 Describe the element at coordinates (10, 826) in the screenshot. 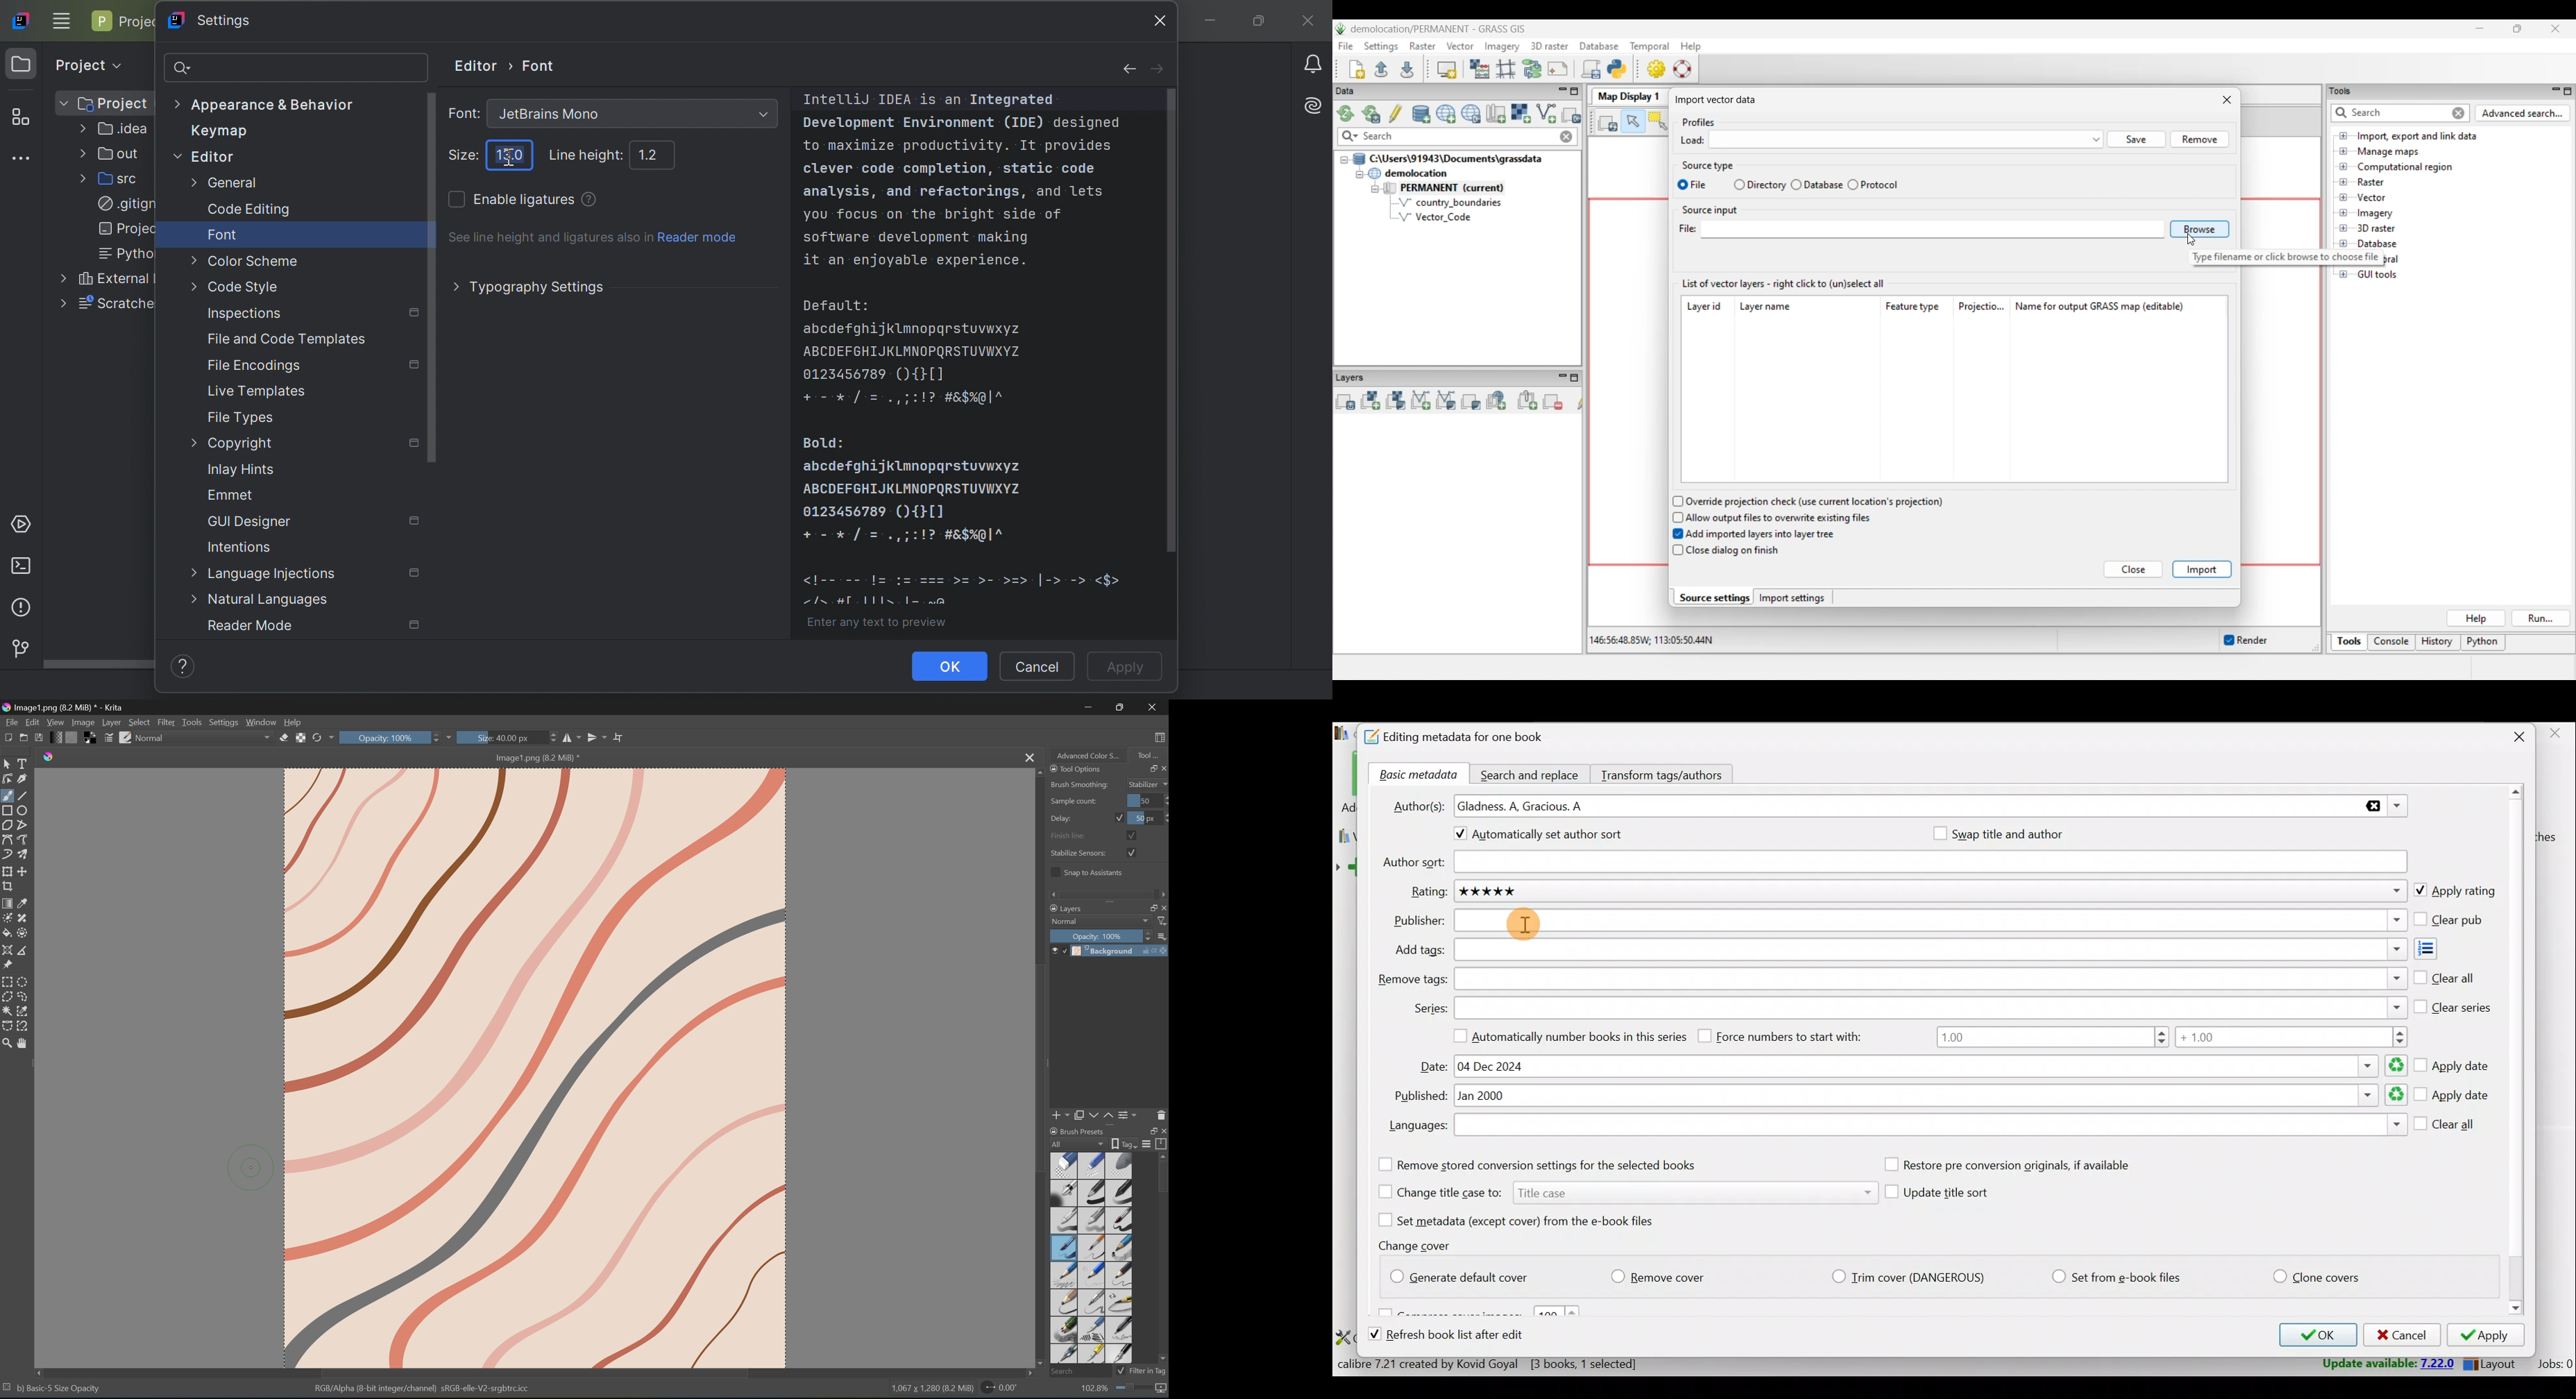

I see `Polygon tool` at that location.